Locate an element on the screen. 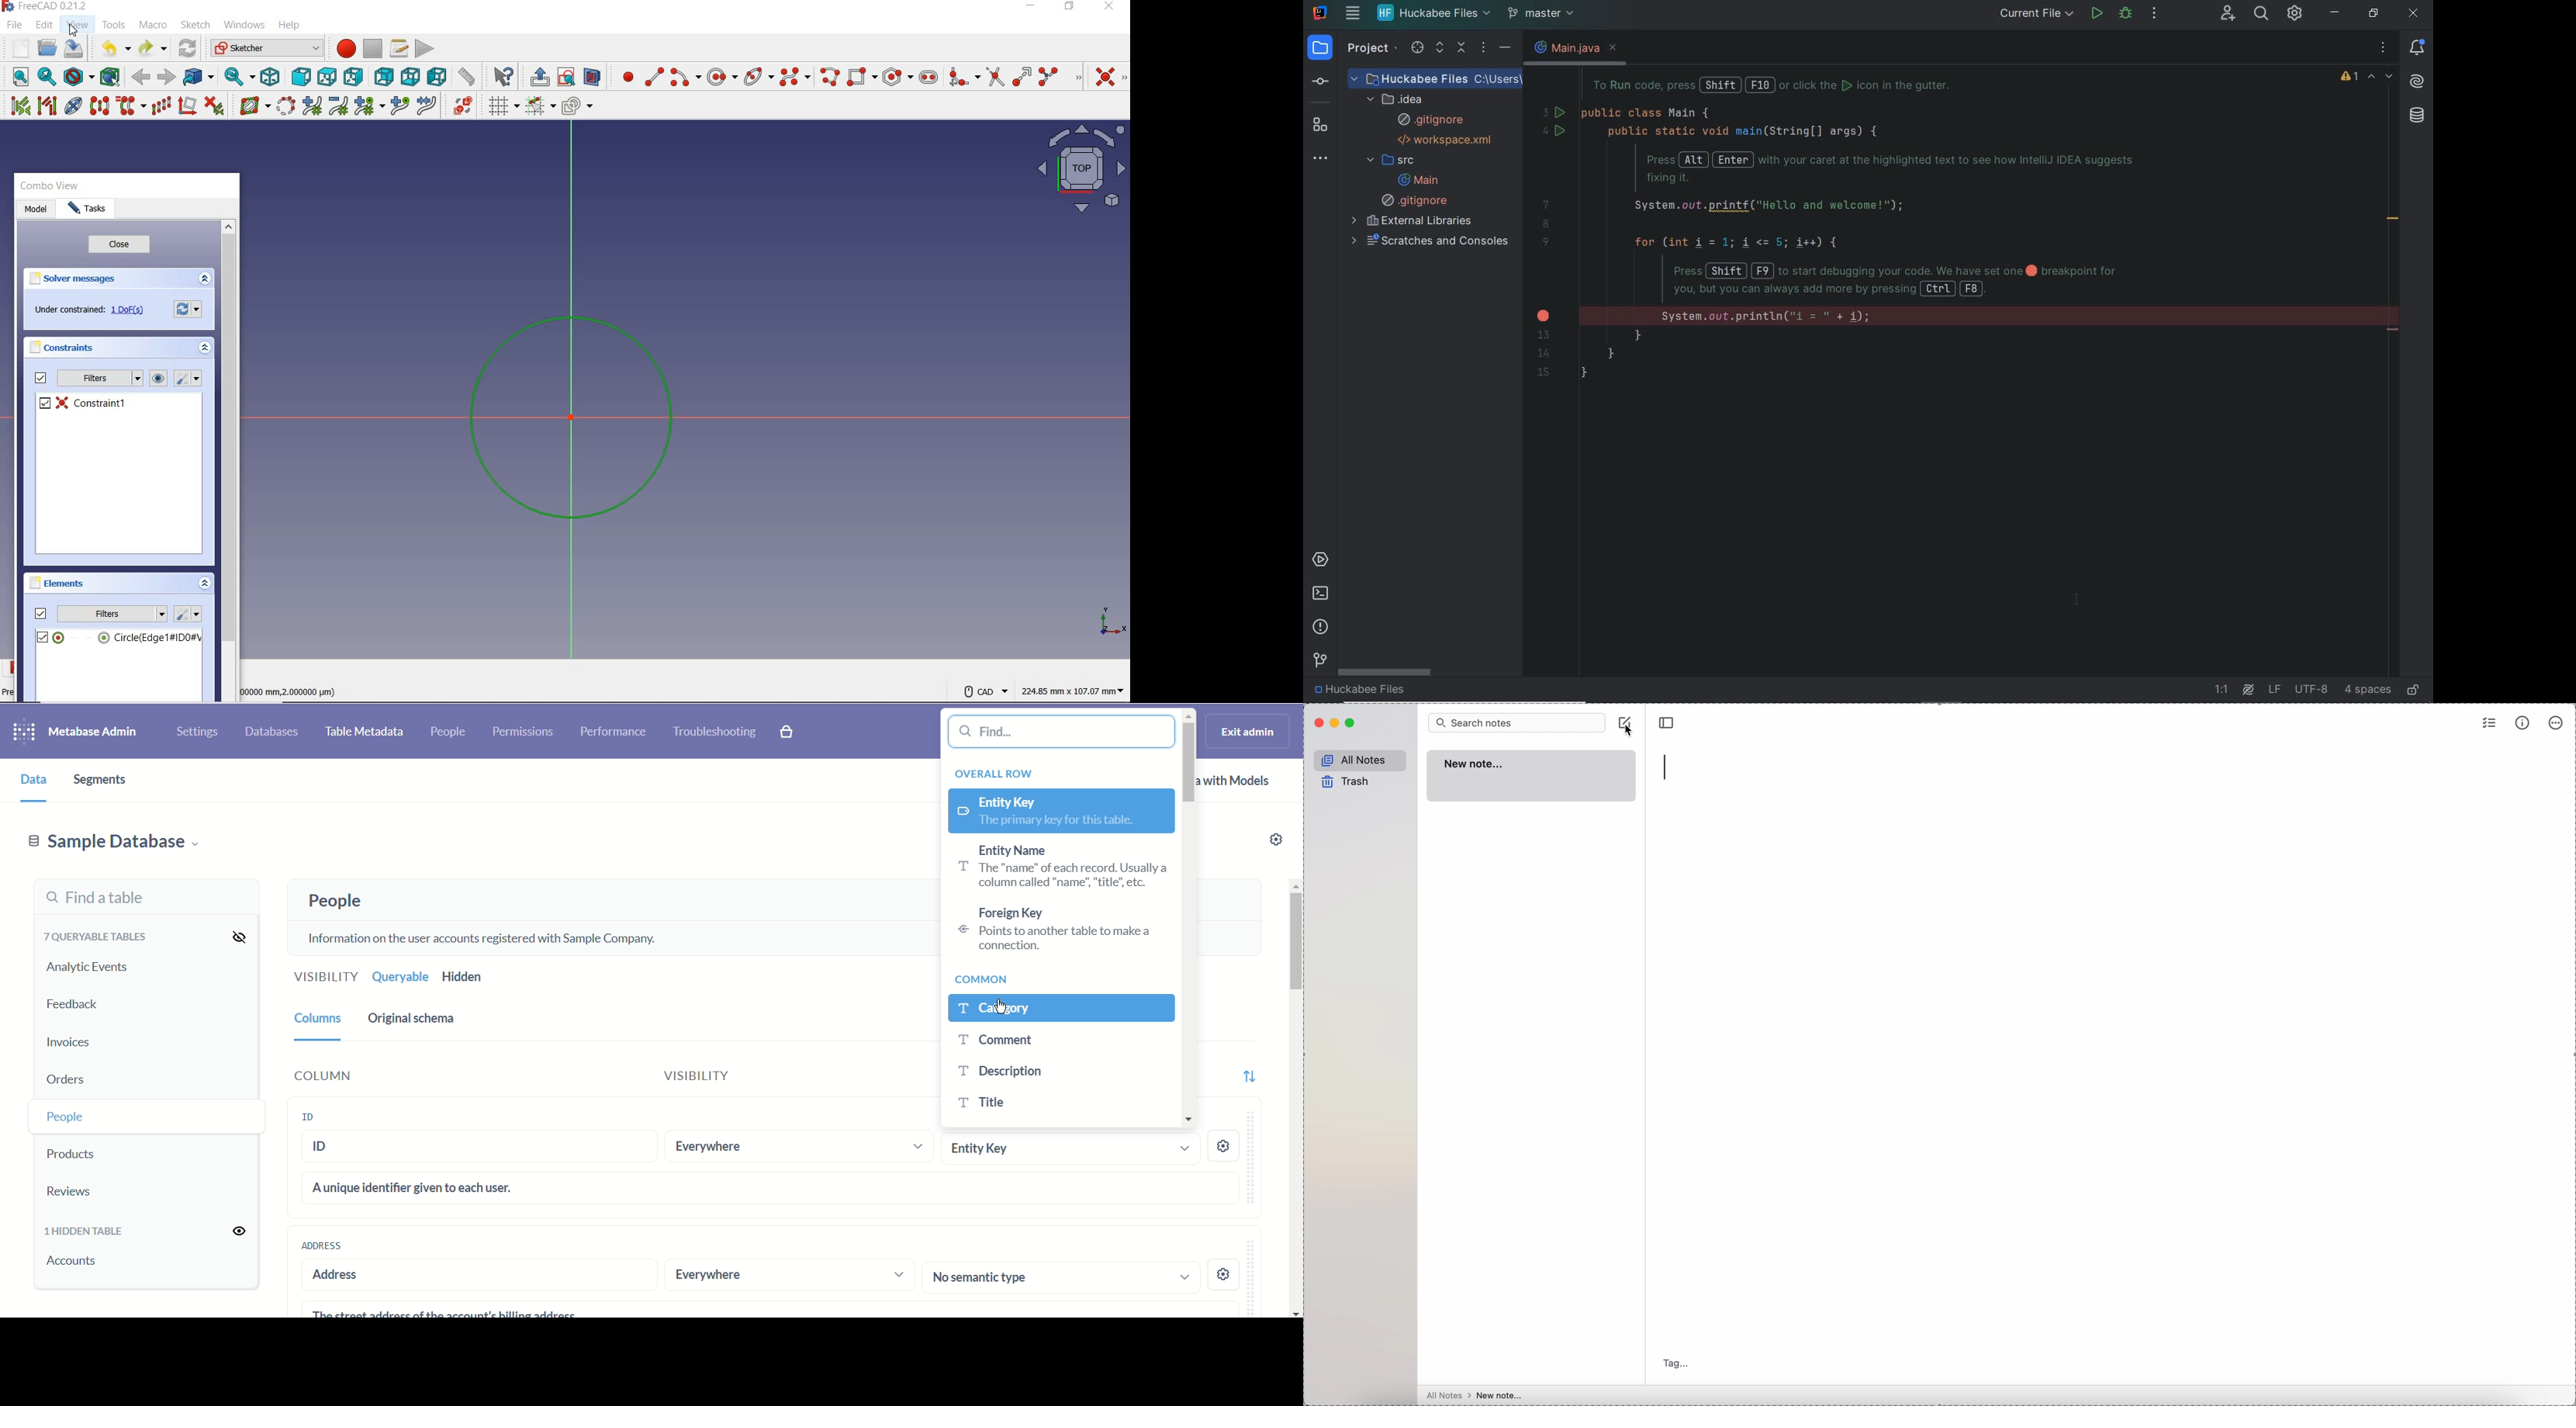 This screenshot has width=2576, height=1428. Git is located at coordinates (1319, 662).